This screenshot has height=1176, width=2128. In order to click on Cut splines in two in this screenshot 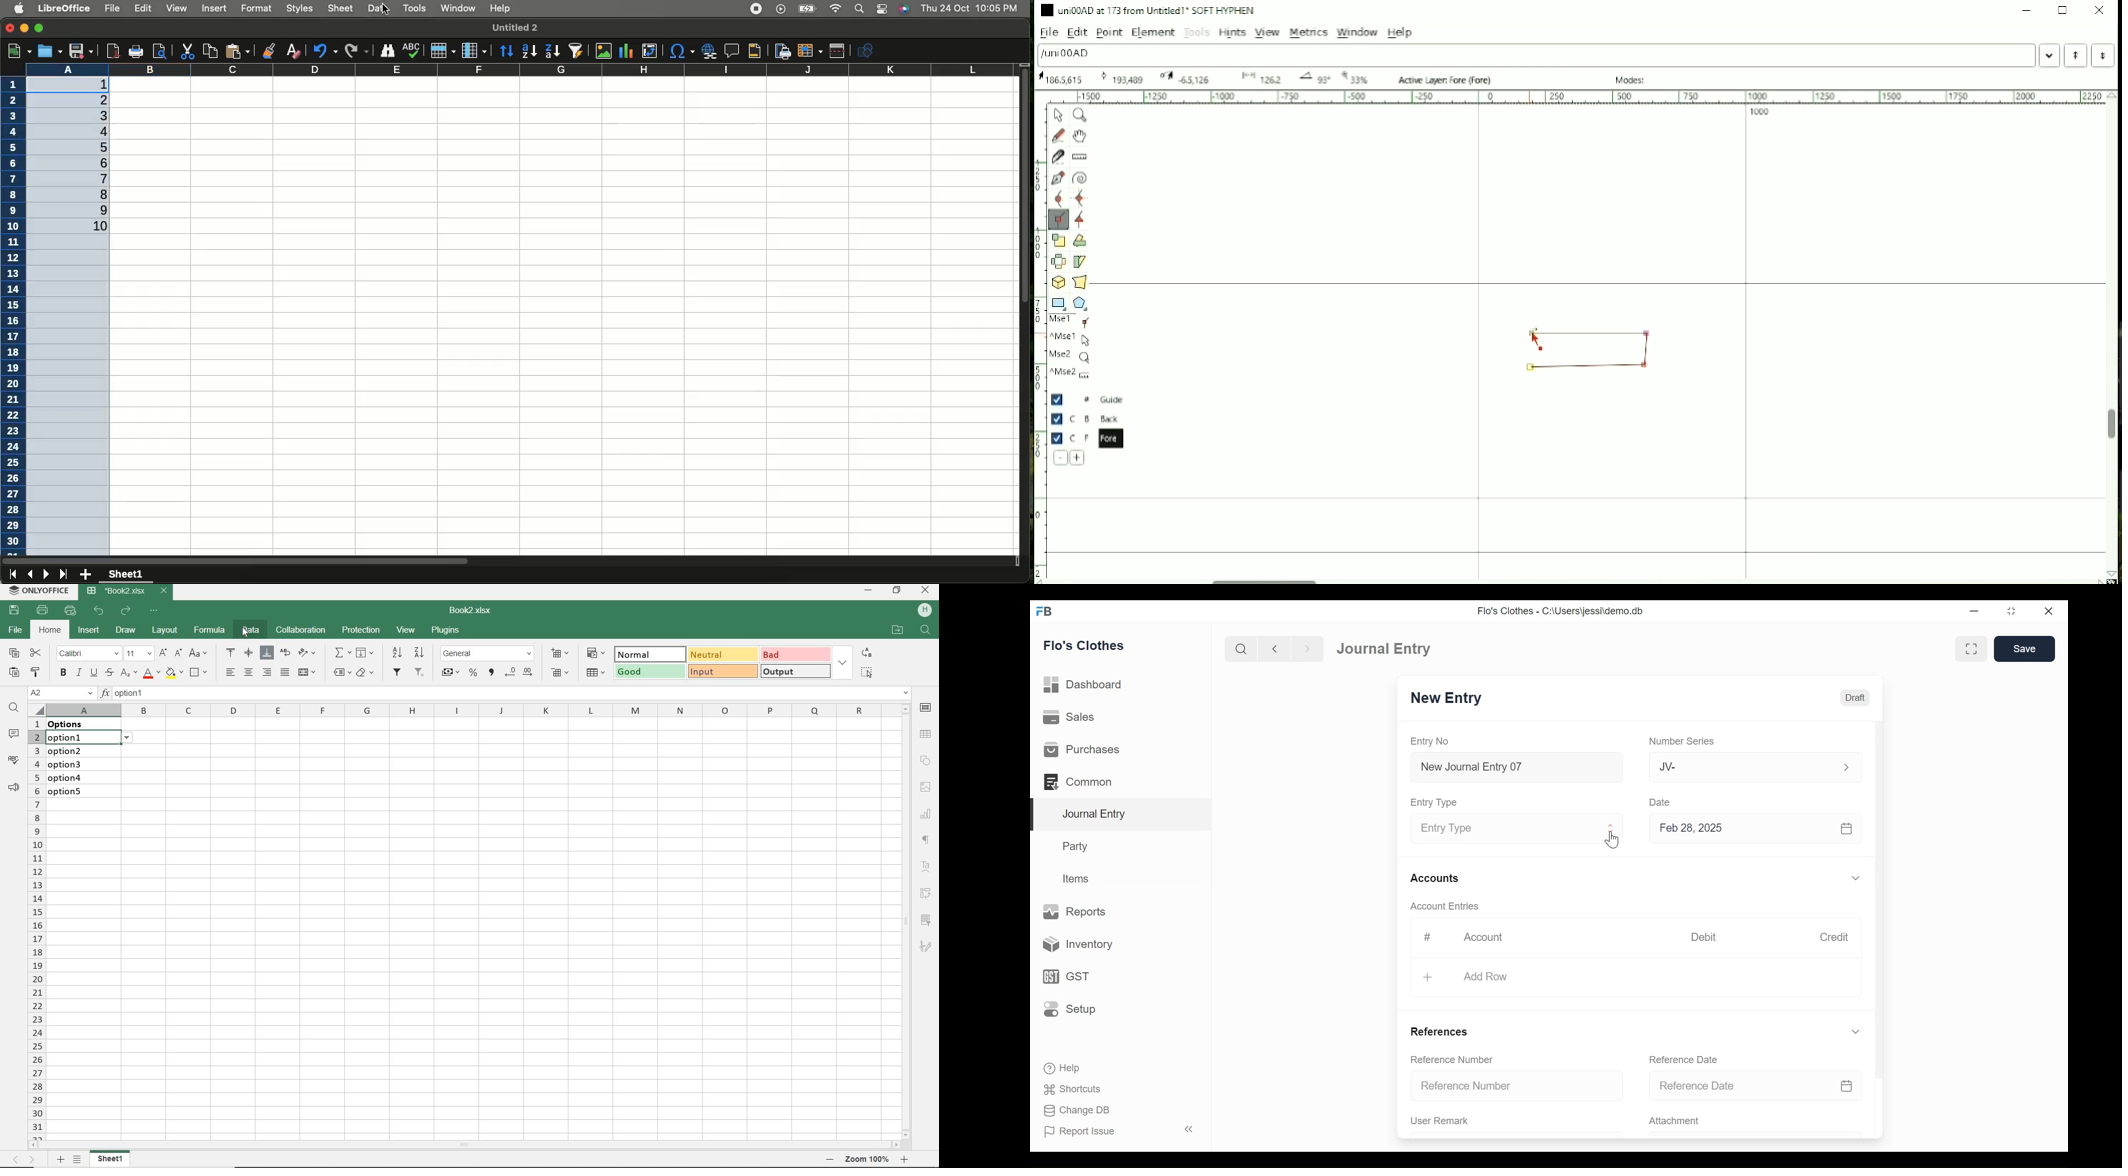, I will do `click(1058, 157)`.